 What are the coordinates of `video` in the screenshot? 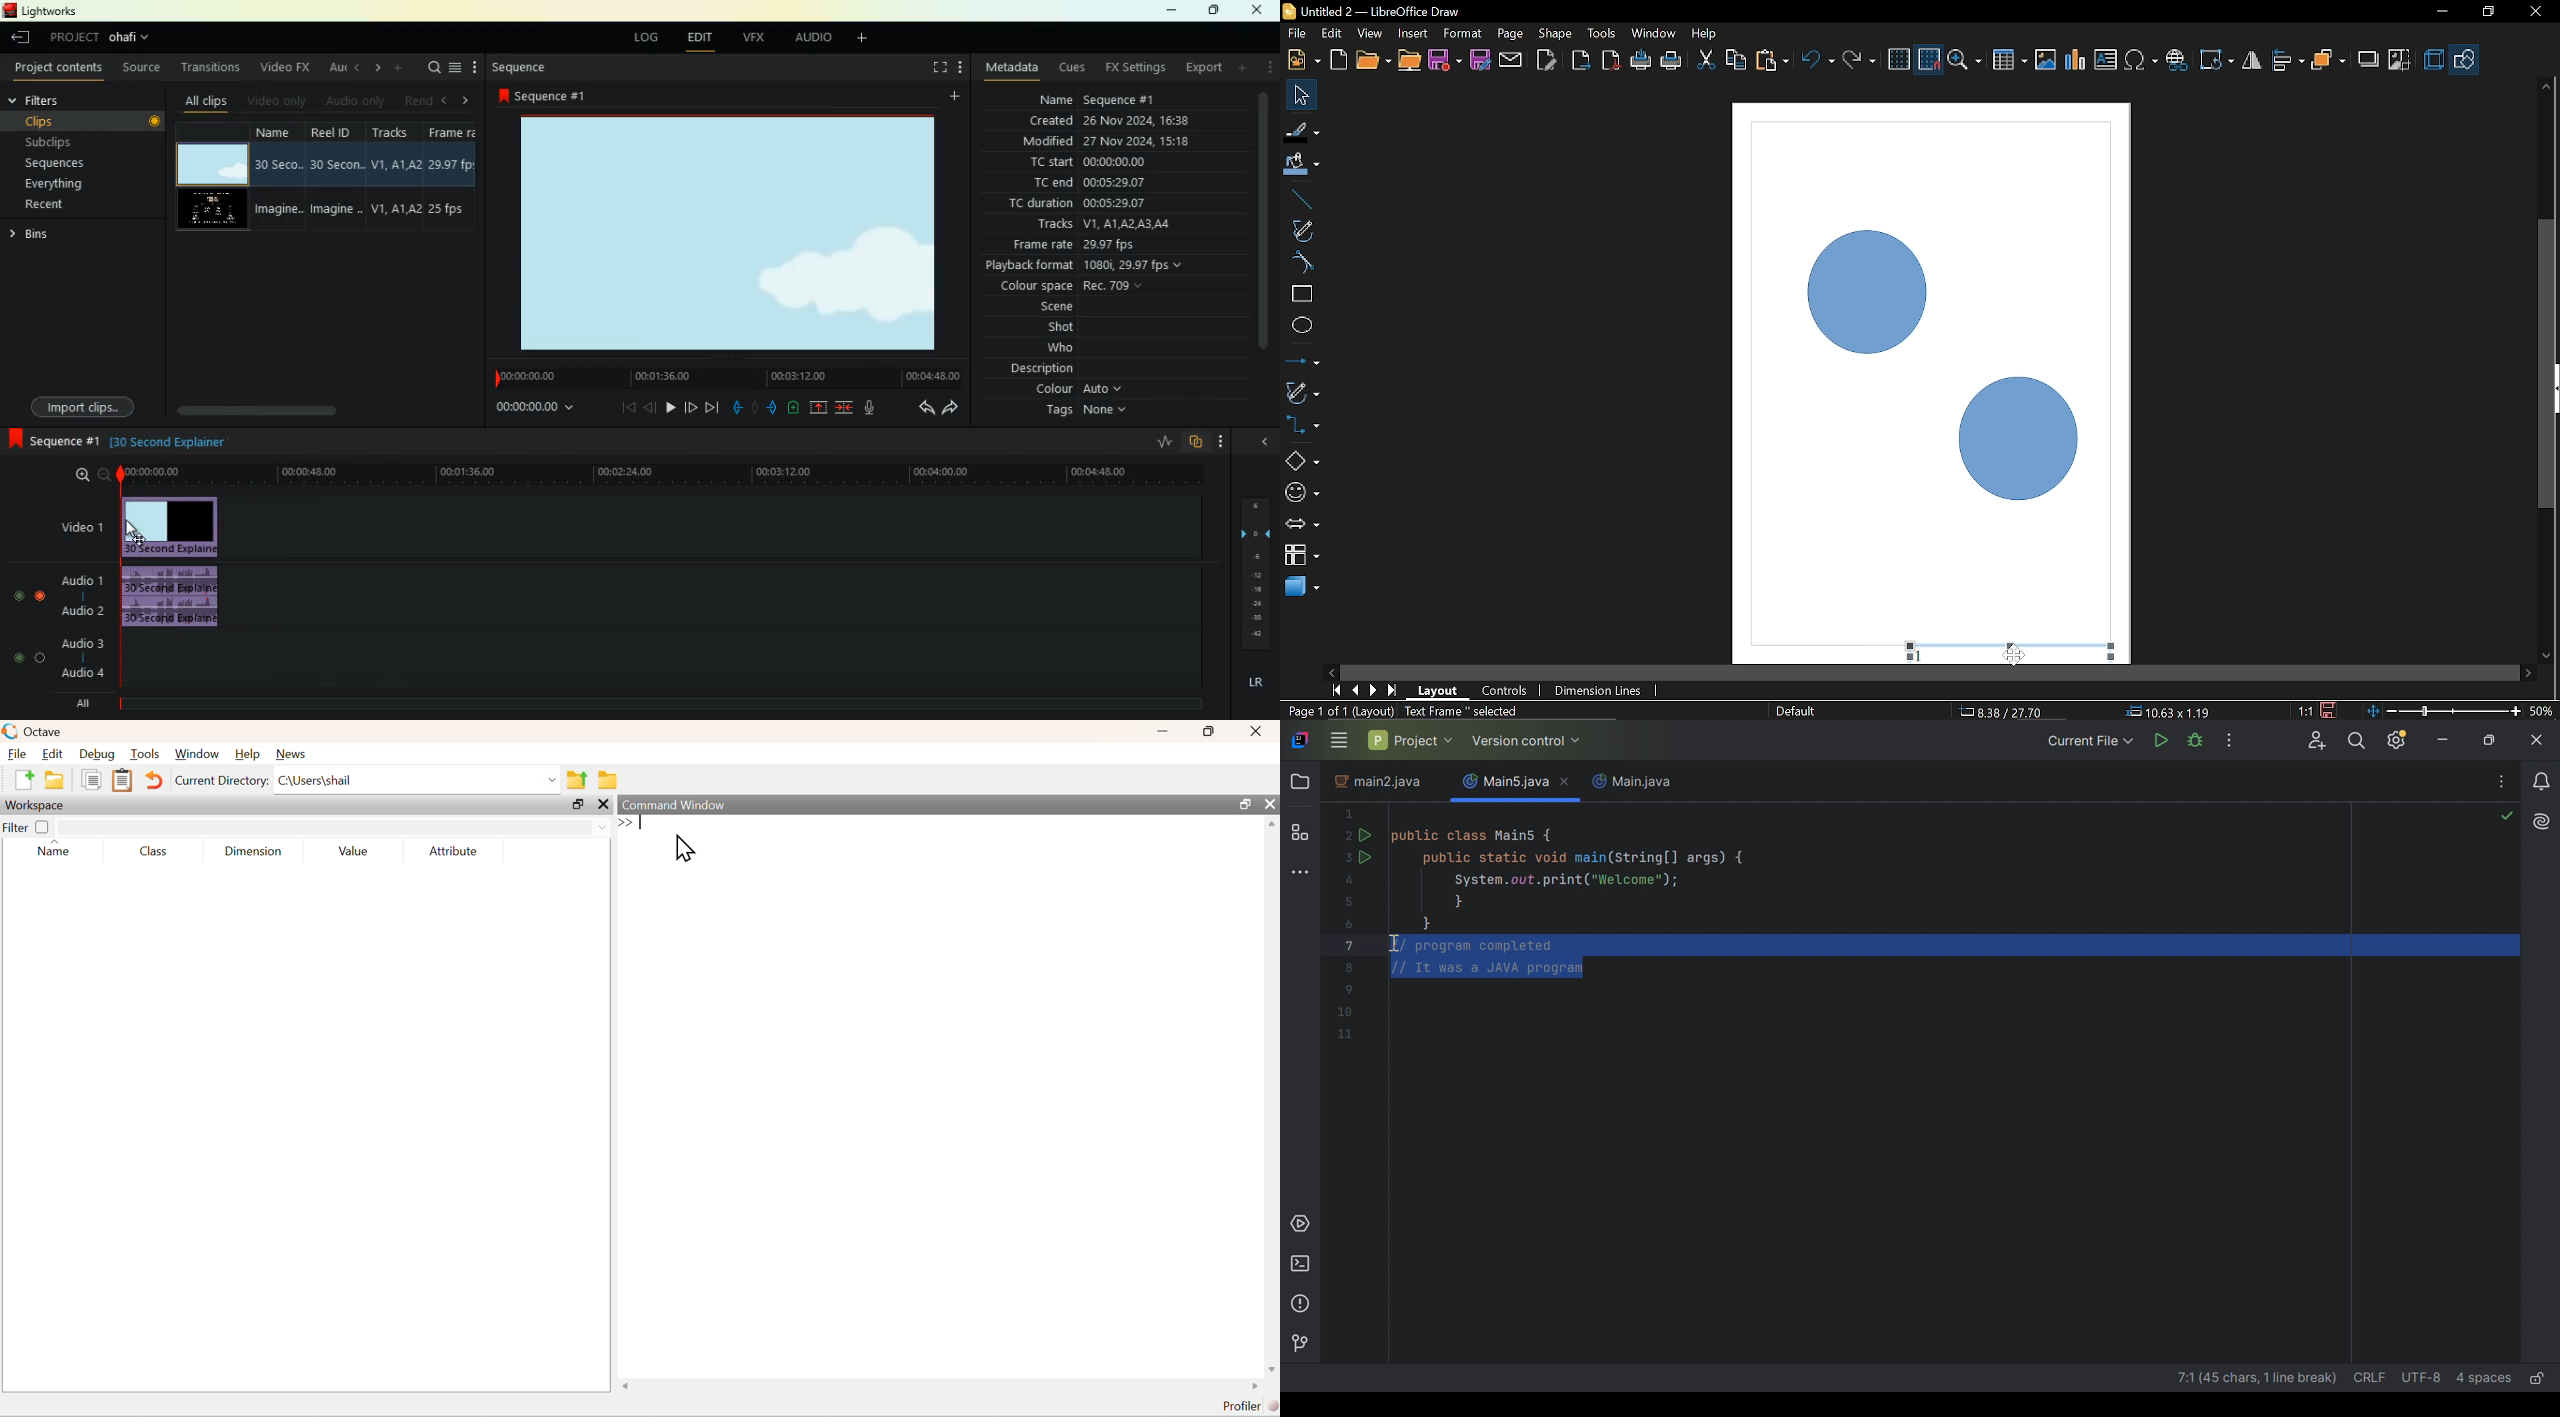 It's located at (210, 211).